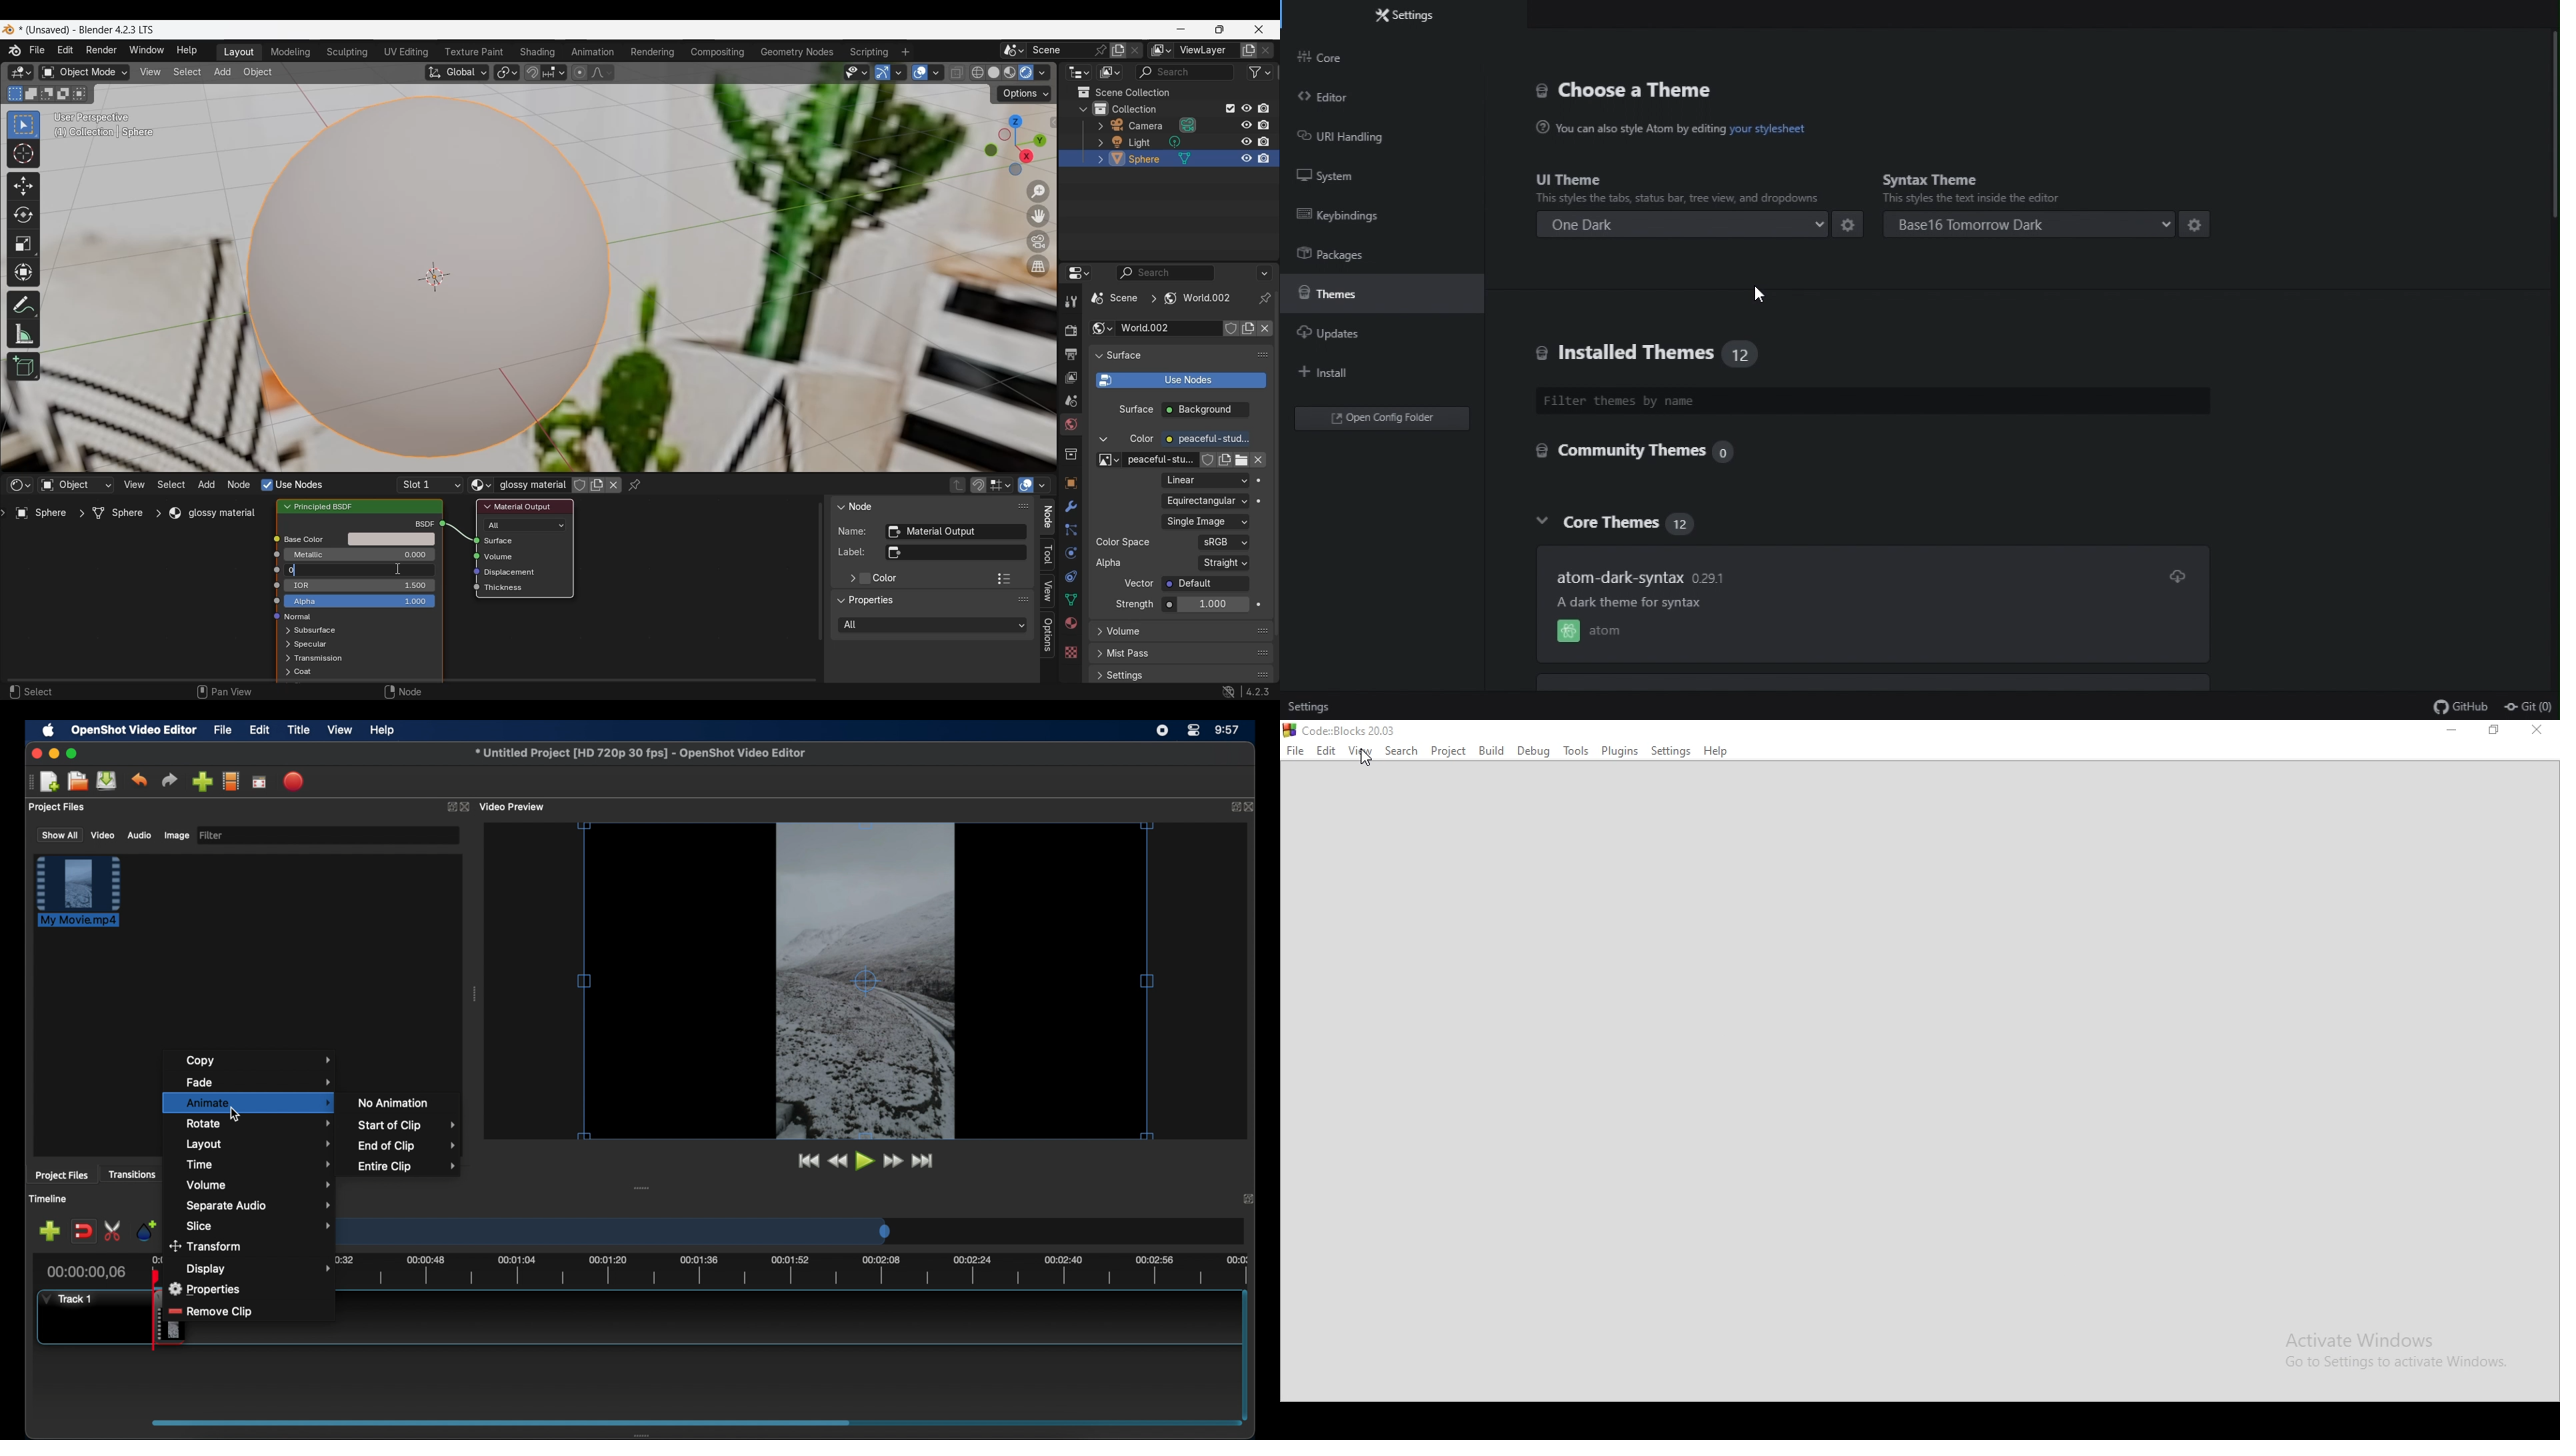 Image resolution: width=2576 pixels, height=1456 pixels. I want to click on Delete scene, so click(1135, 50).